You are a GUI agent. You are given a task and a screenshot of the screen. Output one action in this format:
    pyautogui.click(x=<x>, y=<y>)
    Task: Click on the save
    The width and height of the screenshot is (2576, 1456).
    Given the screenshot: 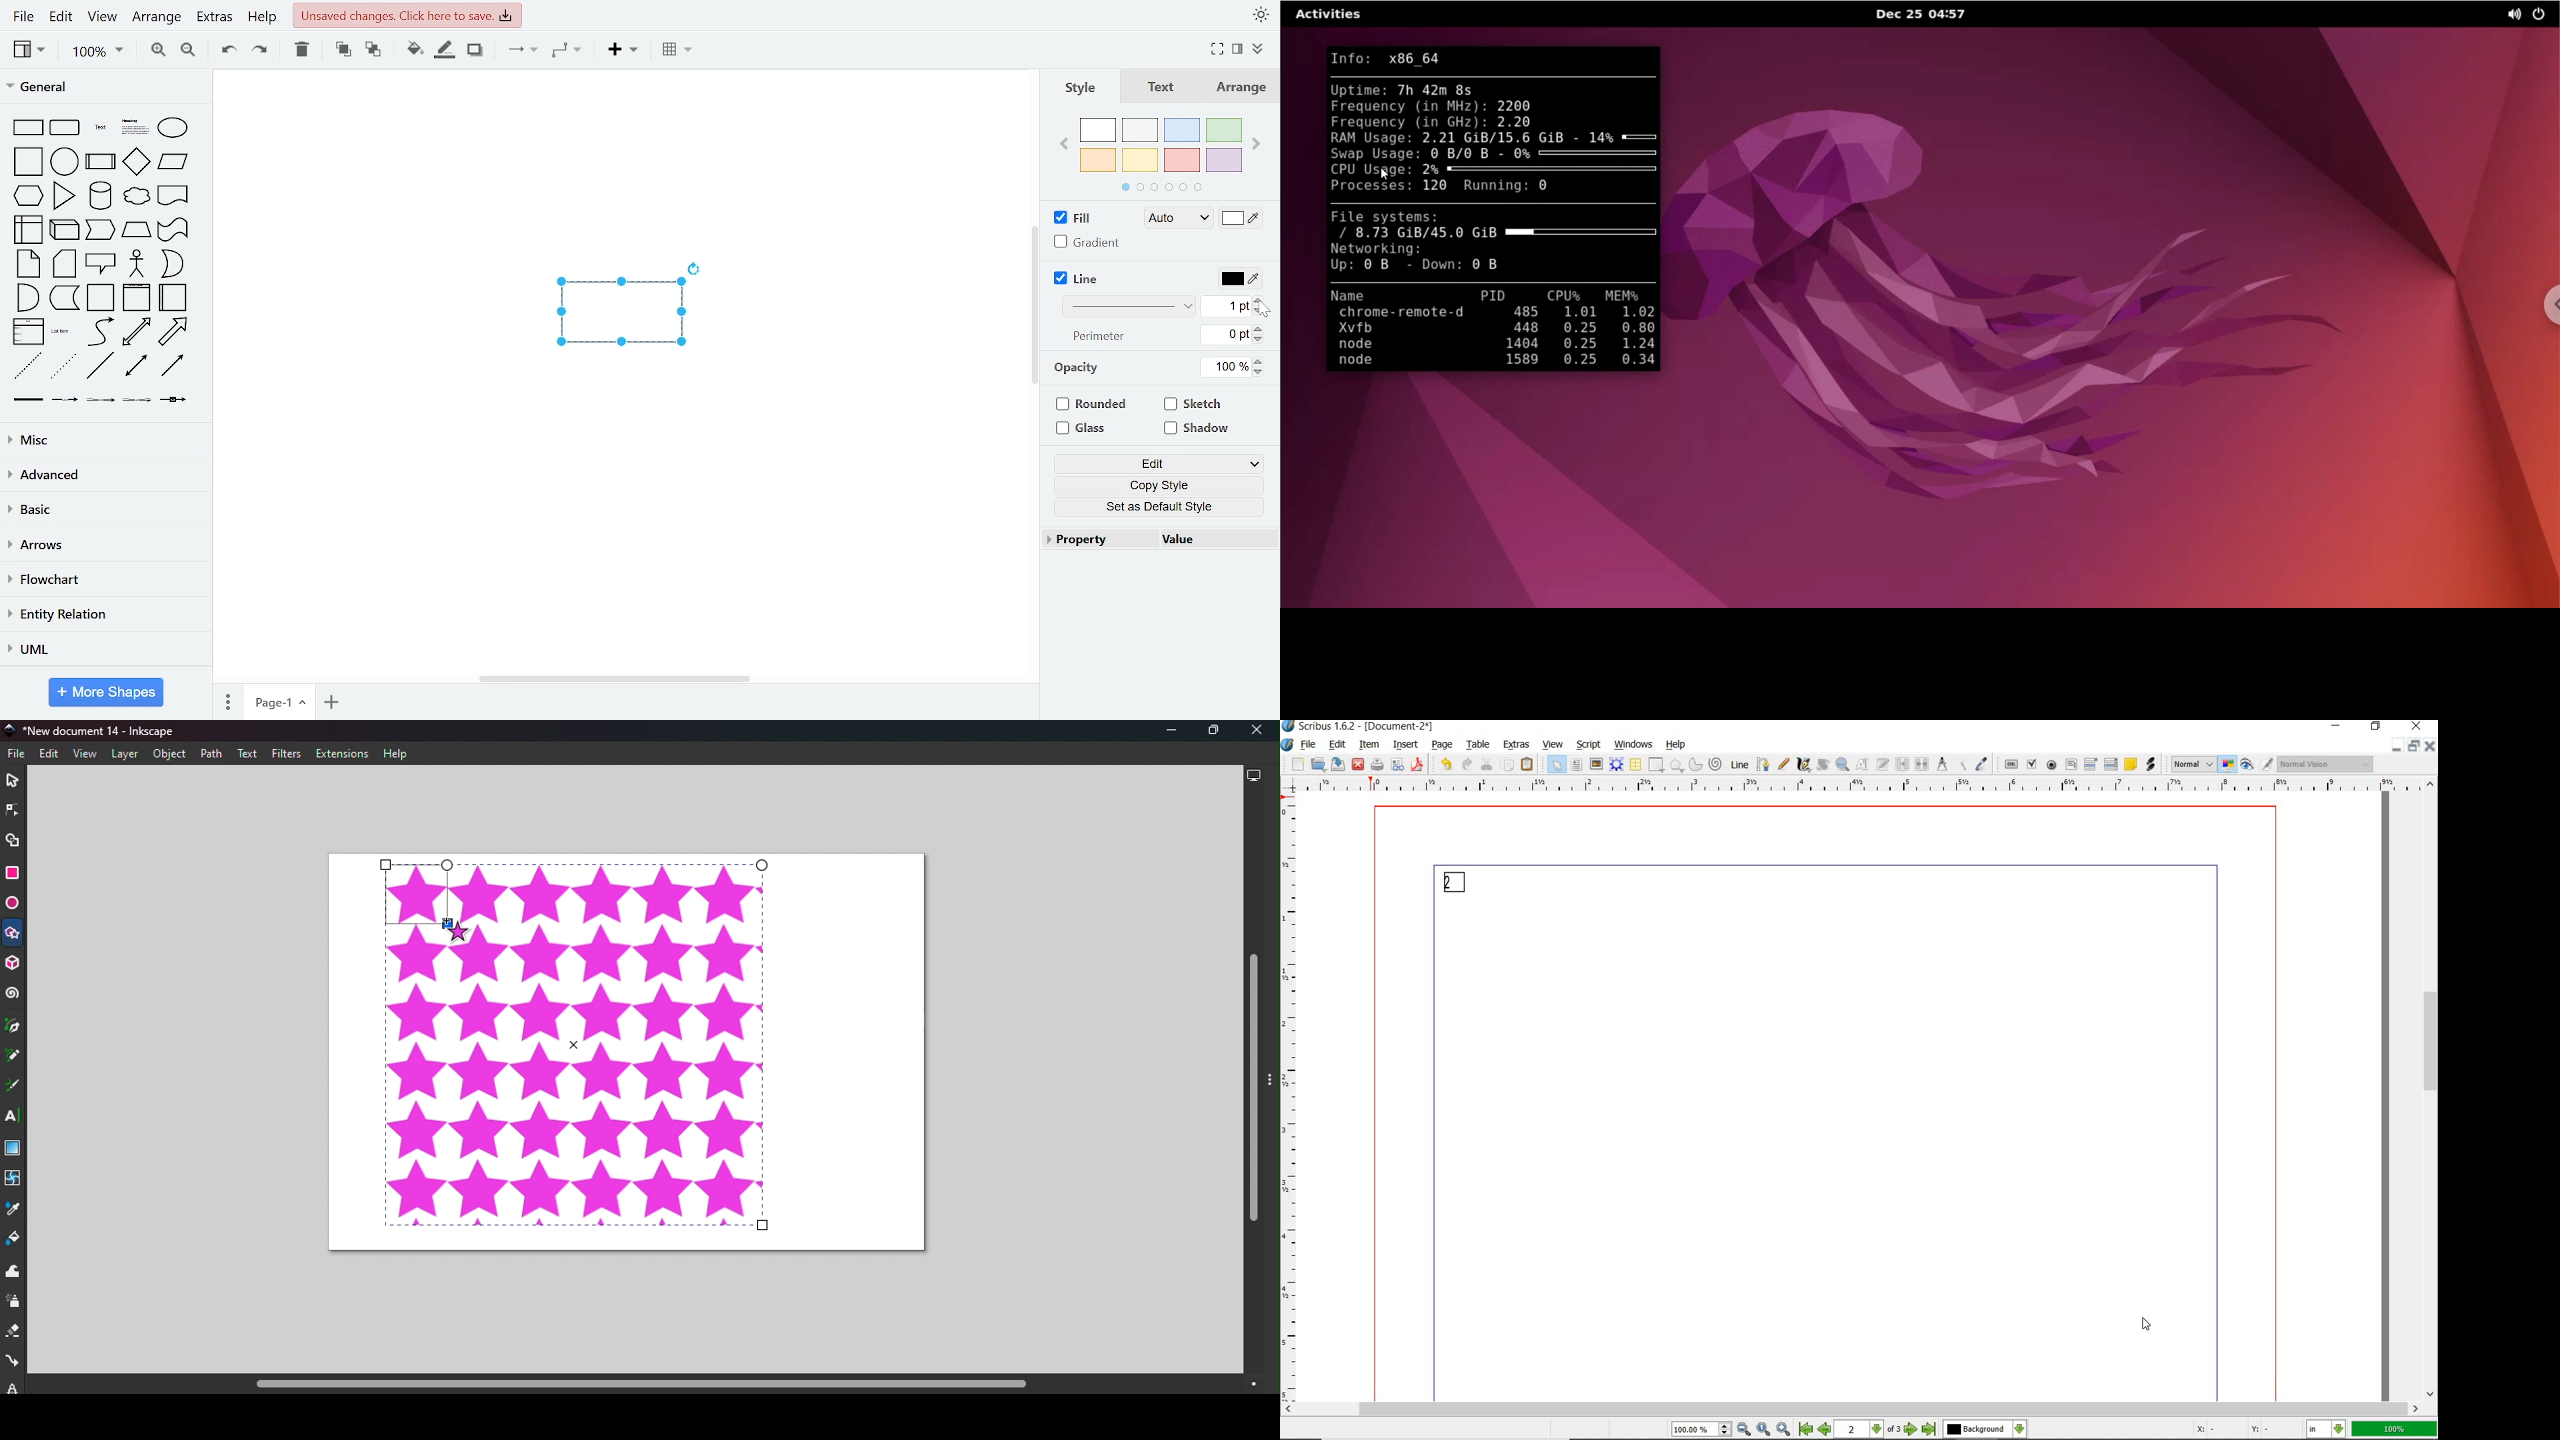 What is the action you would take?
    pyautogui.click(x=1338, y=765)
    